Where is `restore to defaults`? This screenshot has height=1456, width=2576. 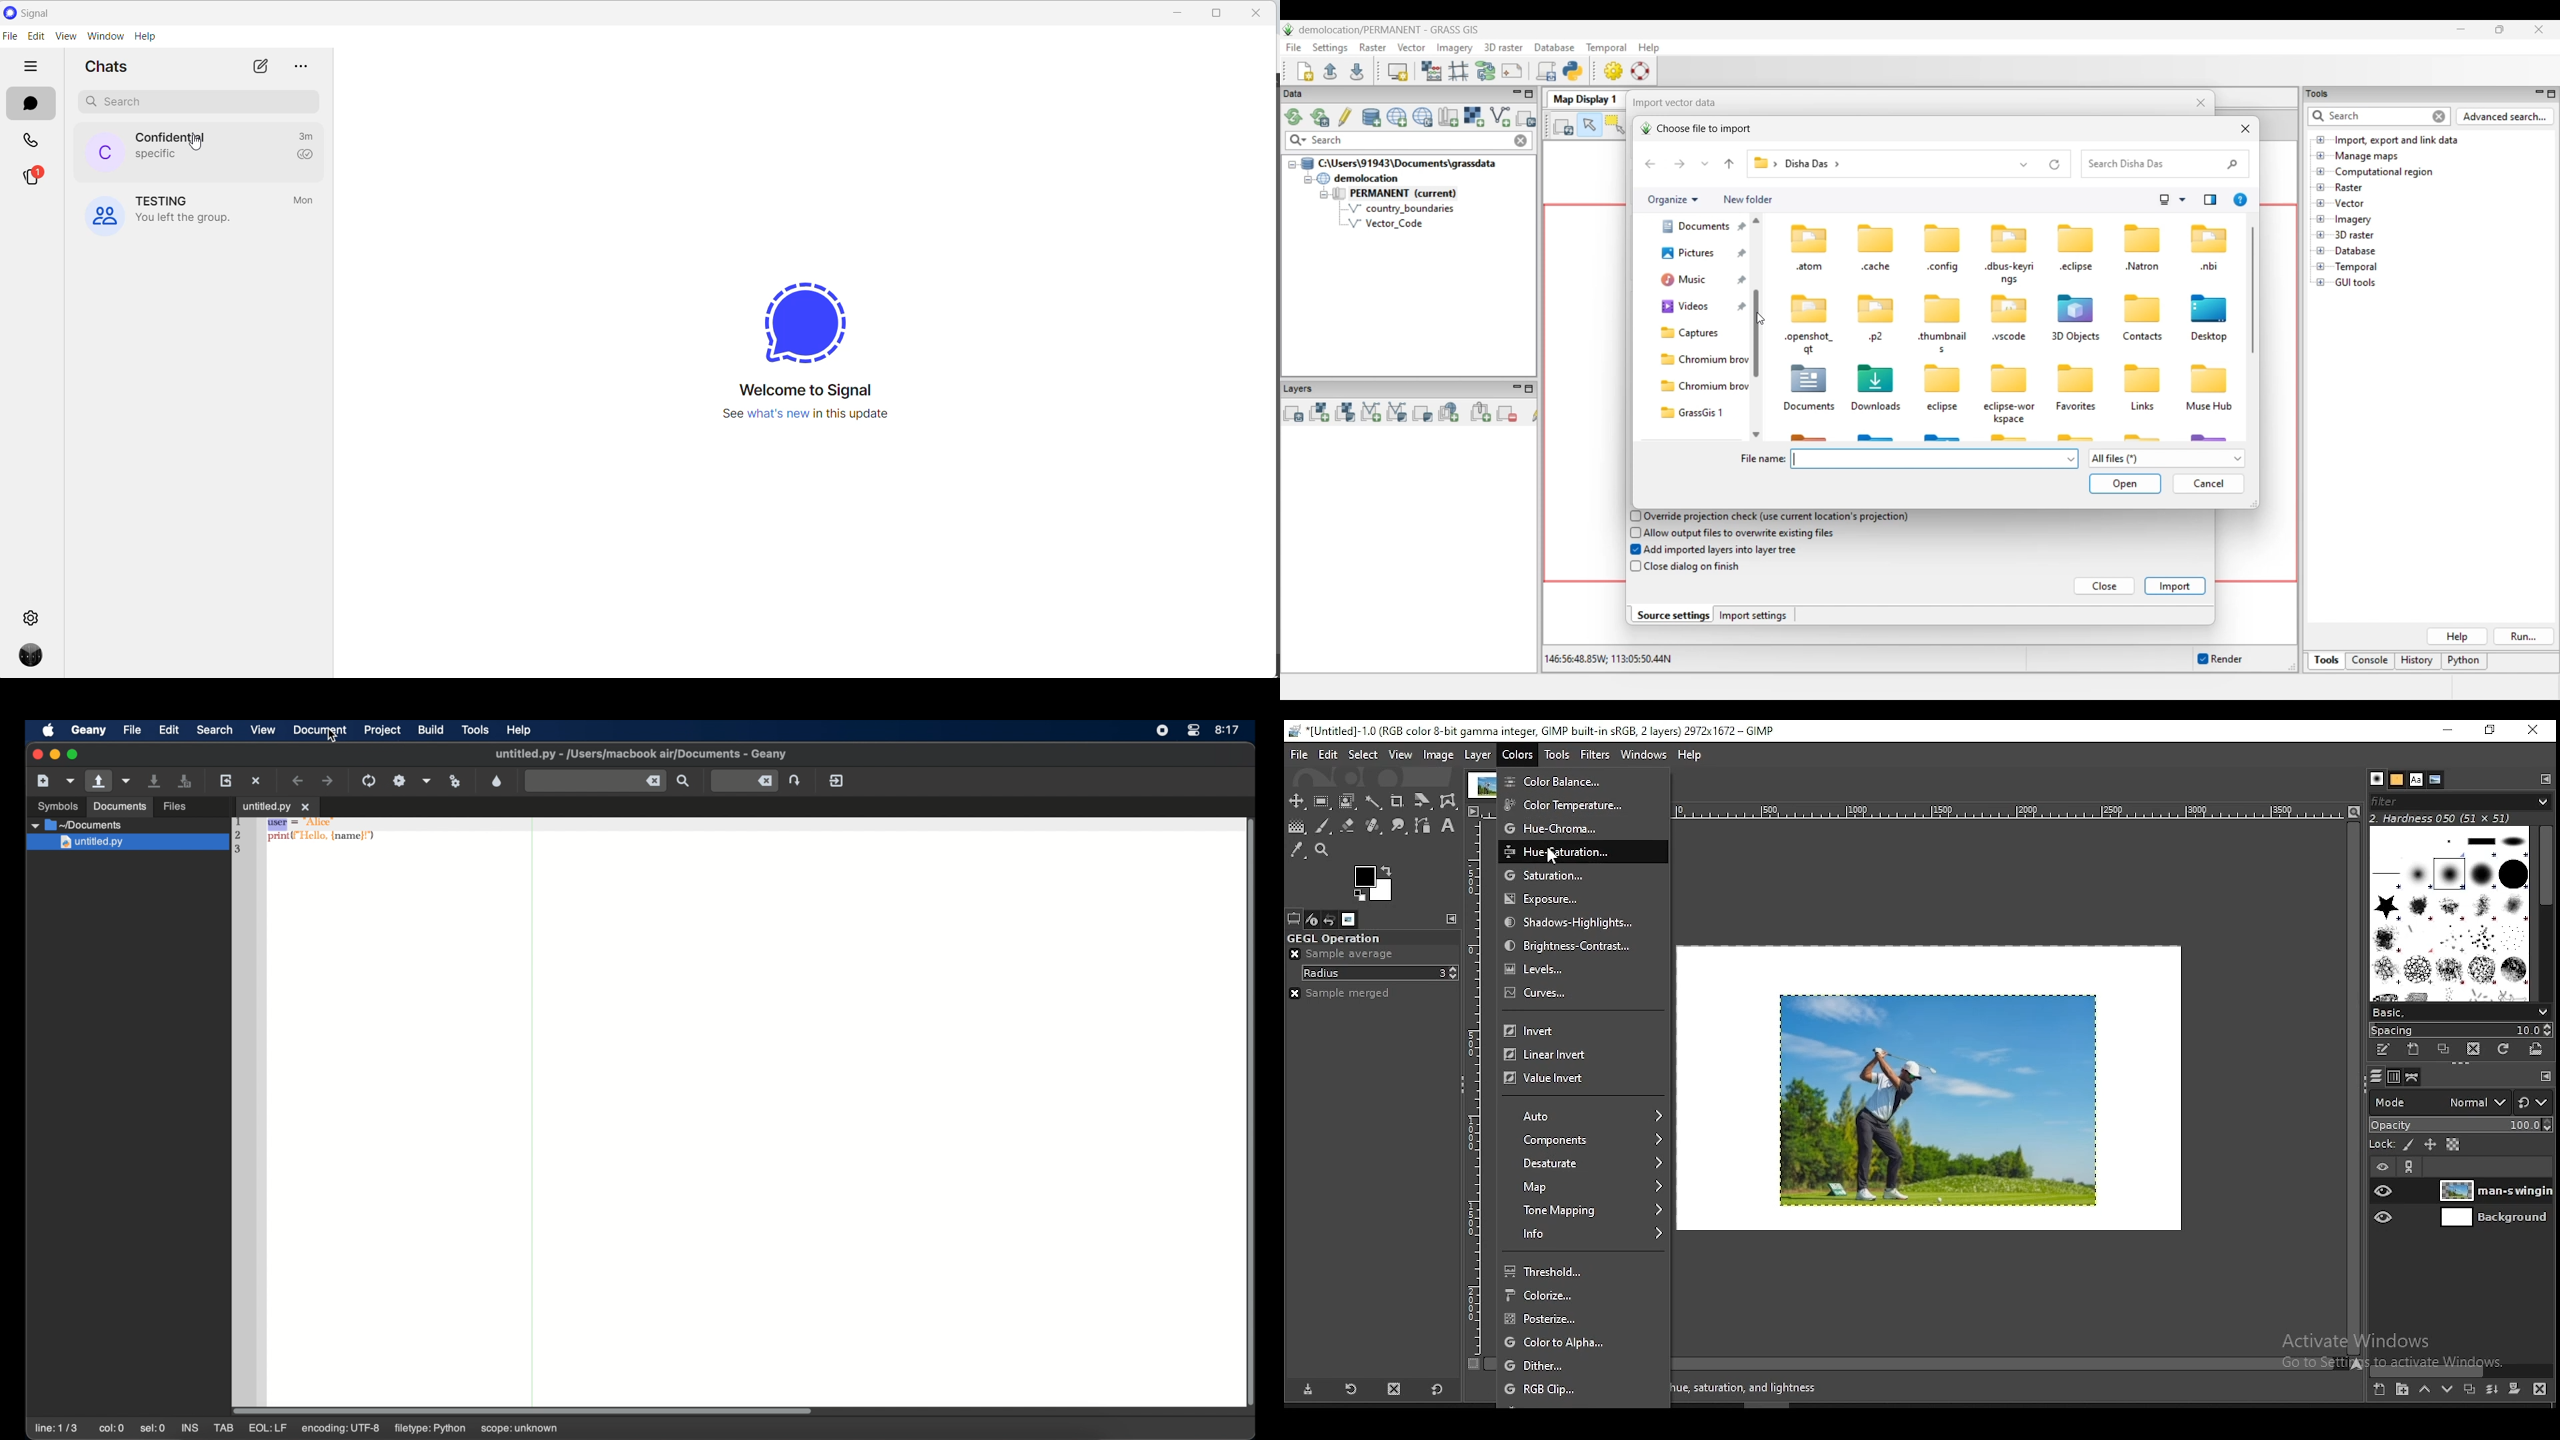 restore to defaults is located at coordinates (1436, 1389).